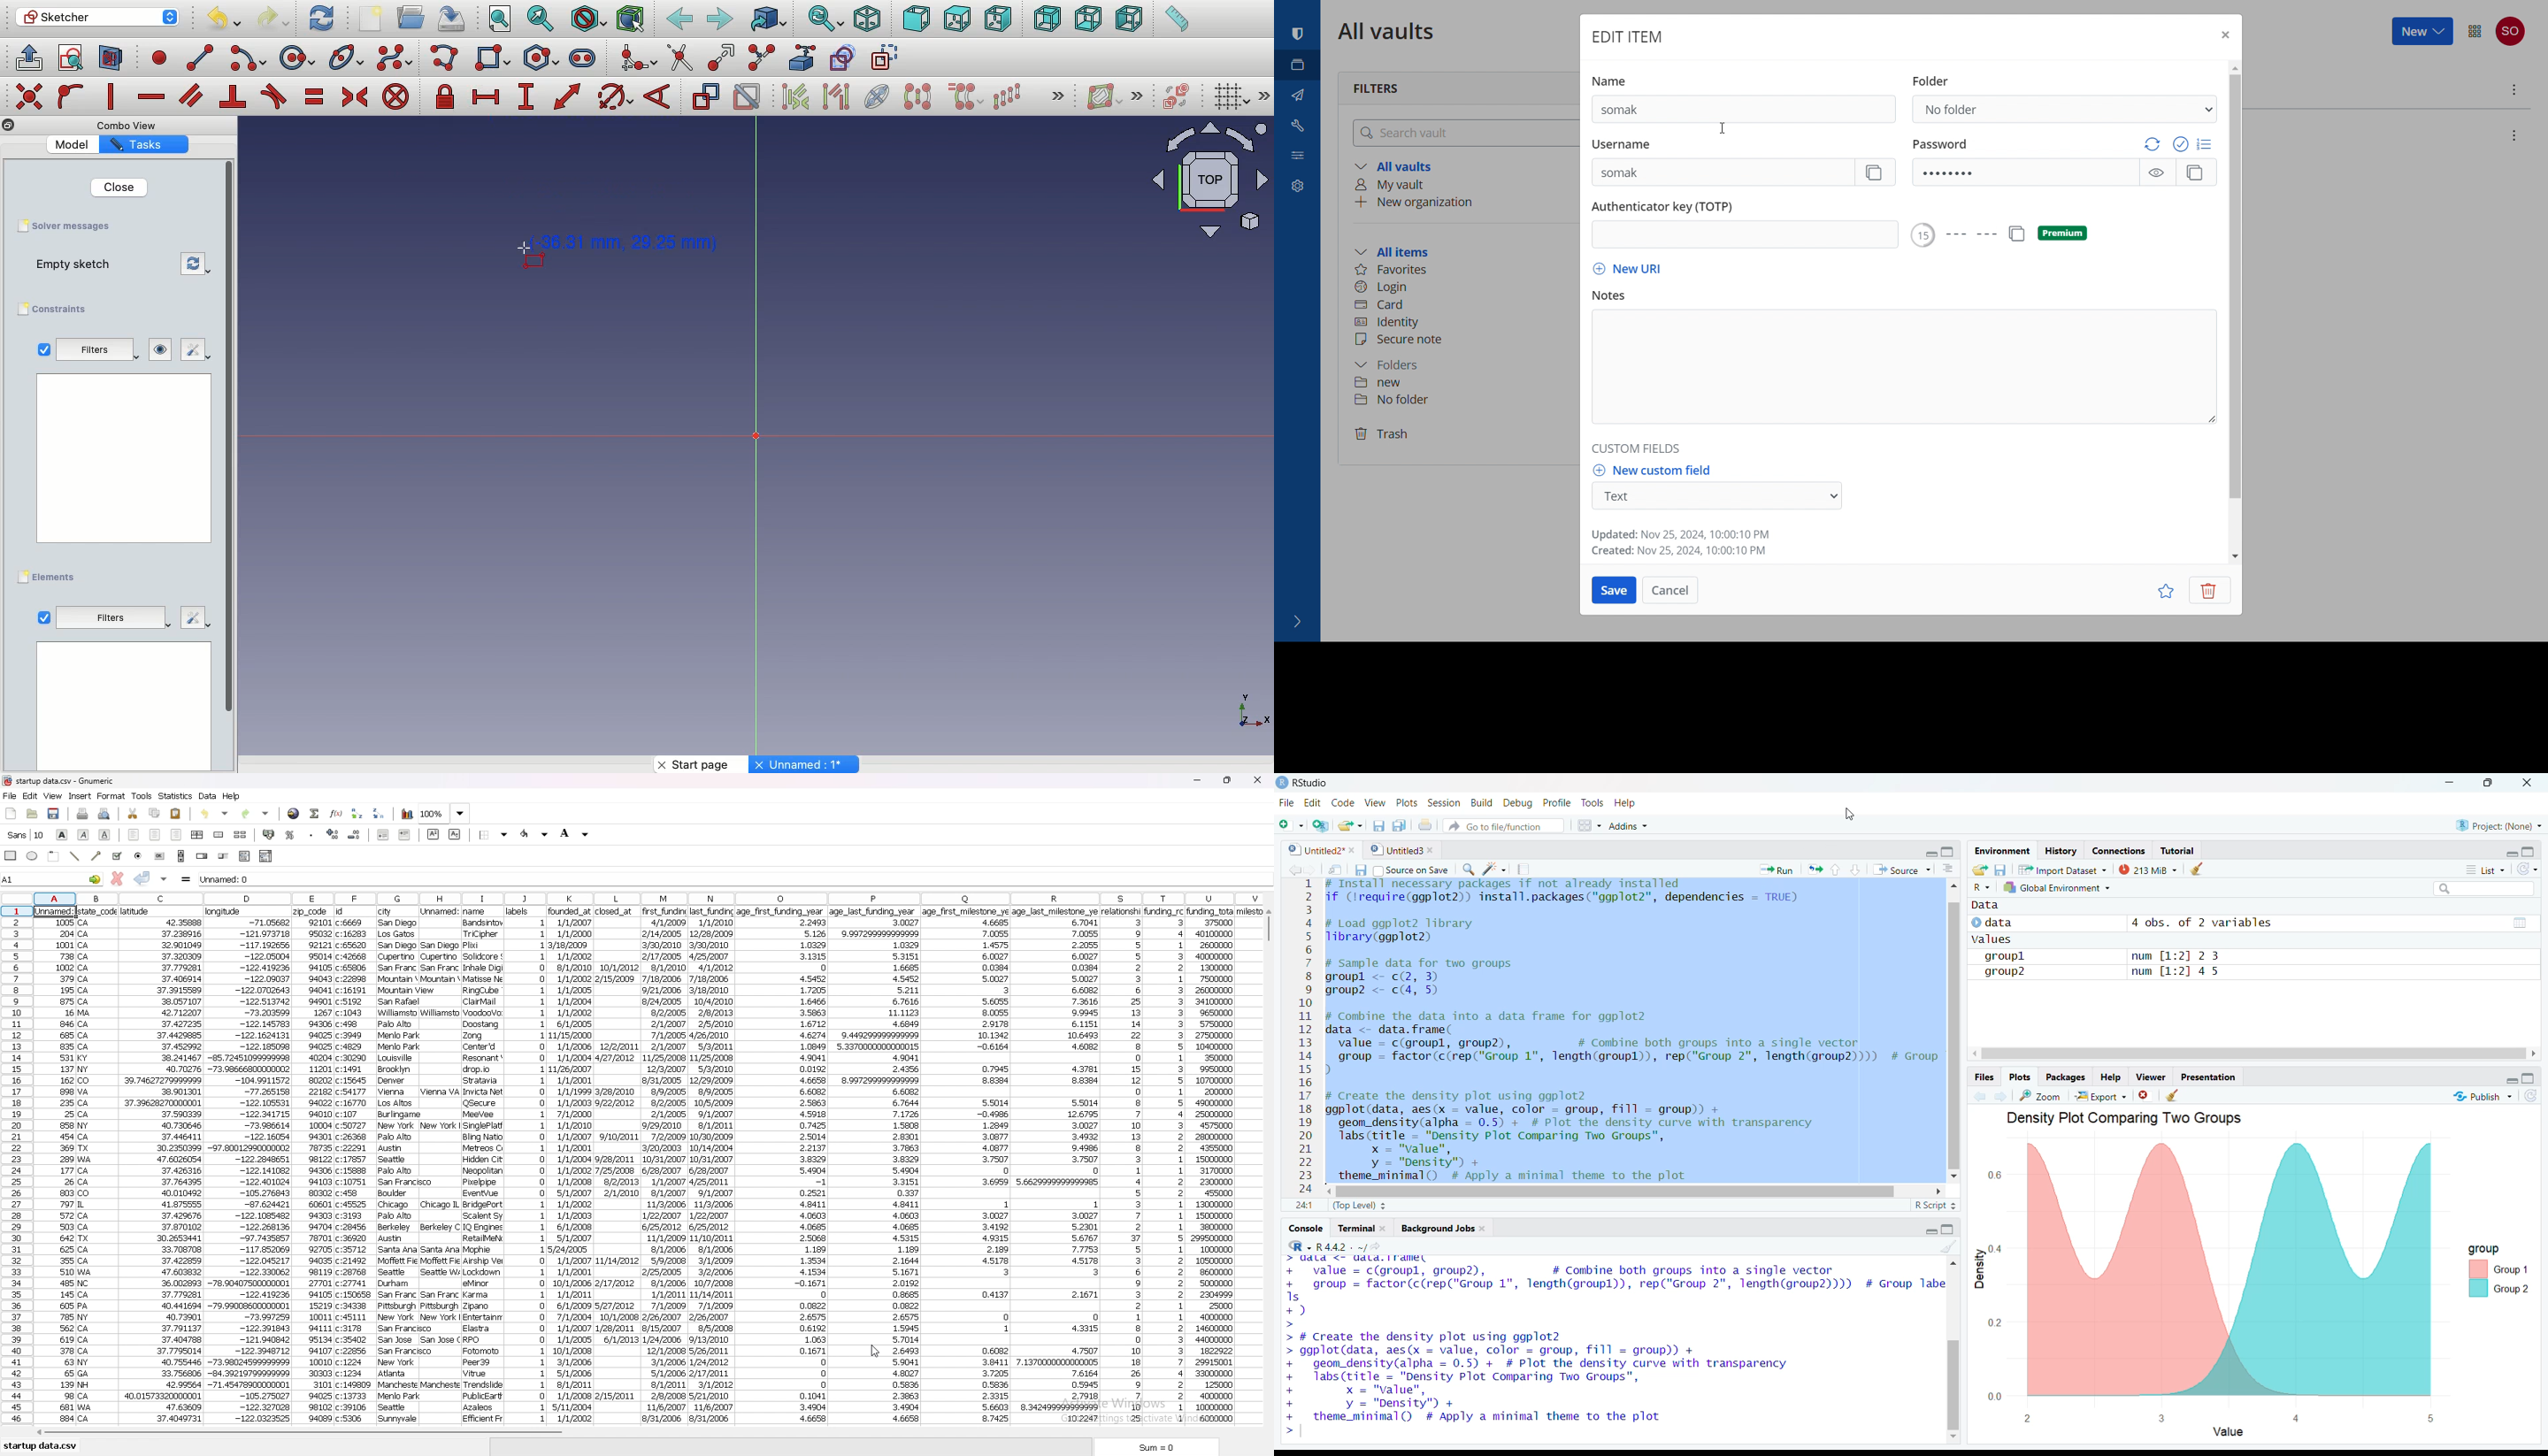 The height and width of the screenshot is (1456, 2548). Describe the element at coordinates (2529, 870) in the screenshot. I see `redo` at that location.